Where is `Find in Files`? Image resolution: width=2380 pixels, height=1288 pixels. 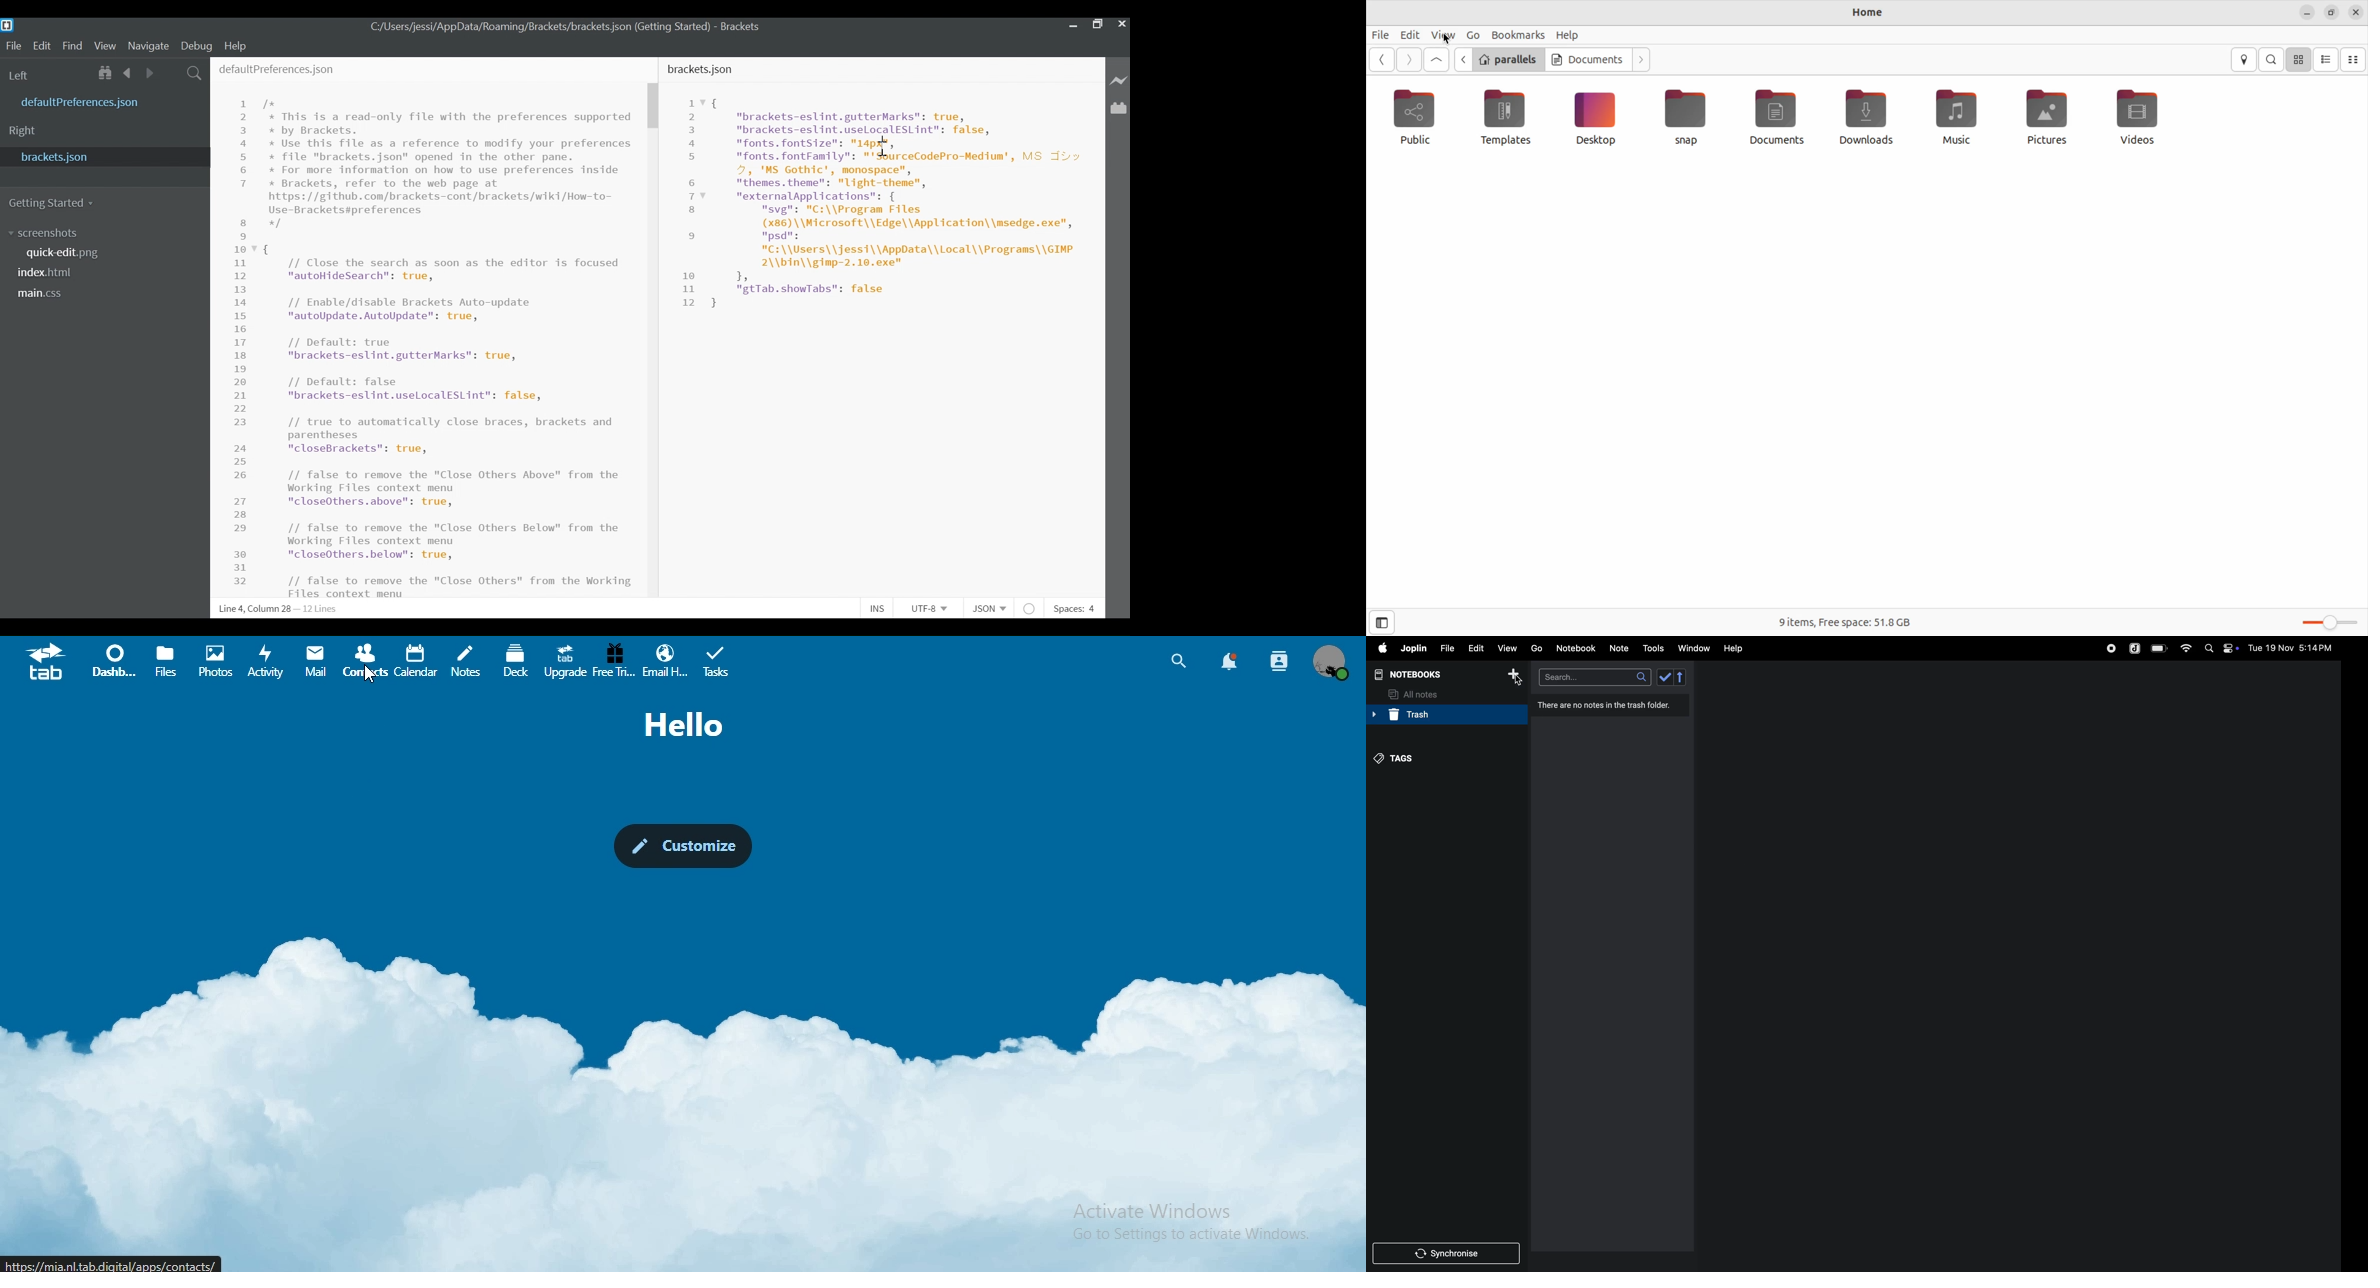 Find in Files is located at coordinates (196, 74).